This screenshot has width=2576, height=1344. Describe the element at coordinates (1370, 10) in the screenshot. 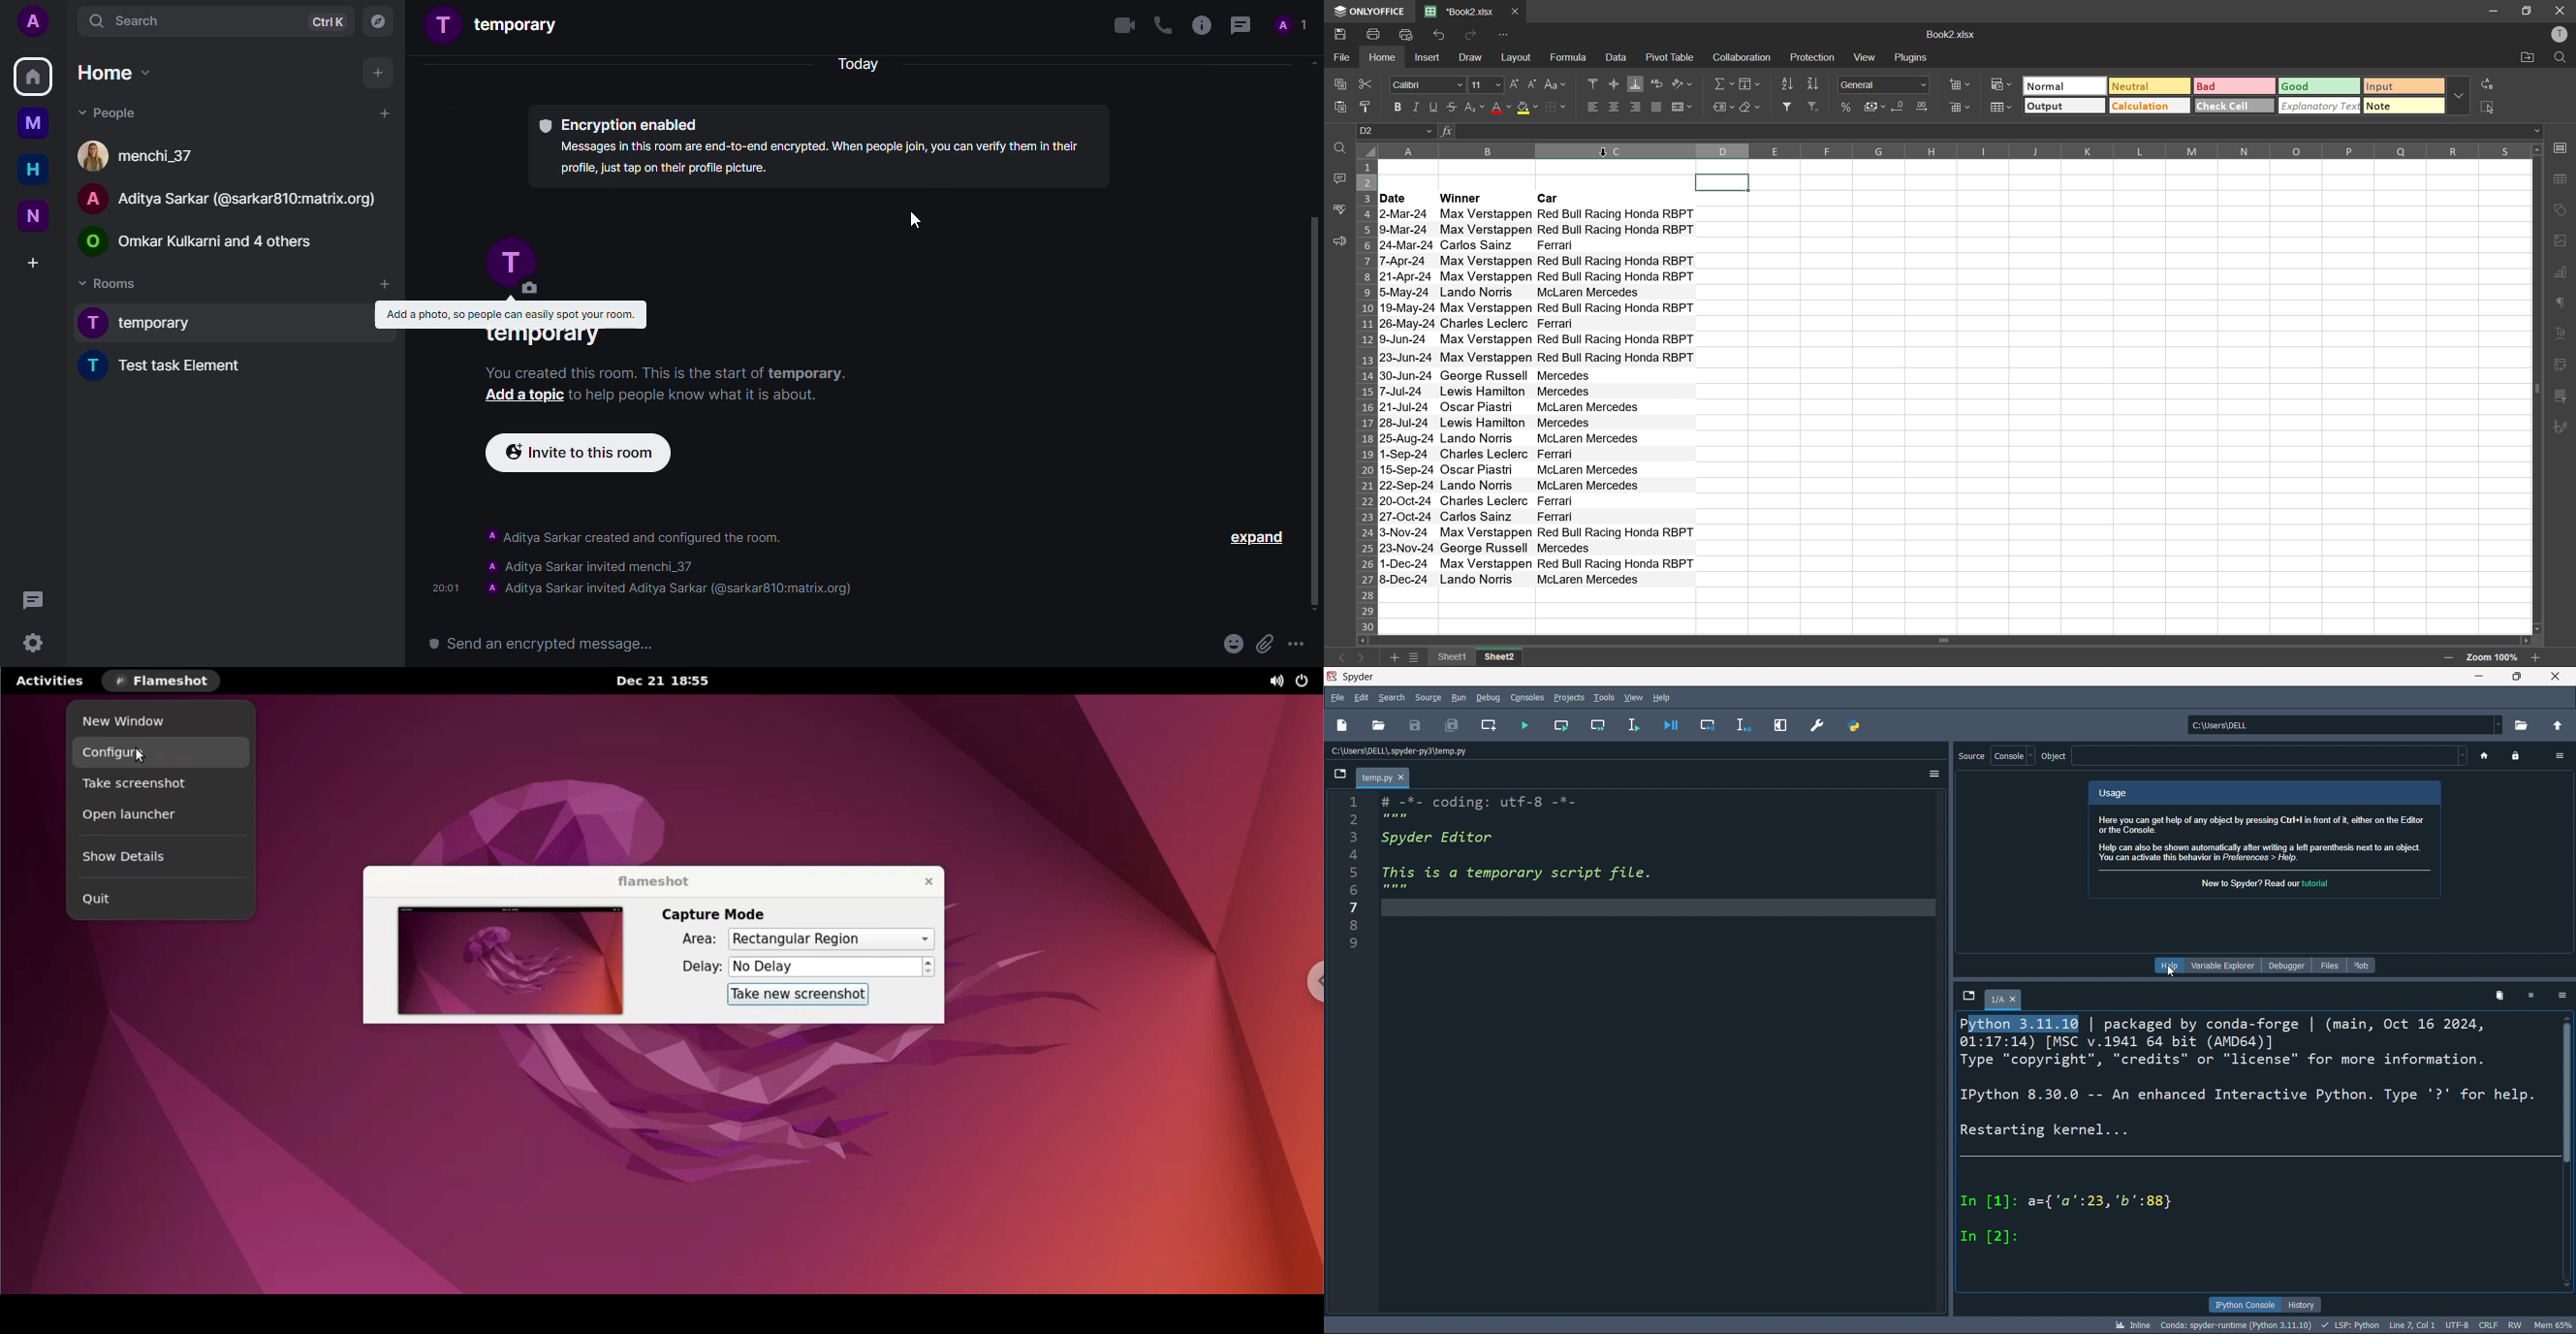

I see `ONLYOFFICE` at that location.